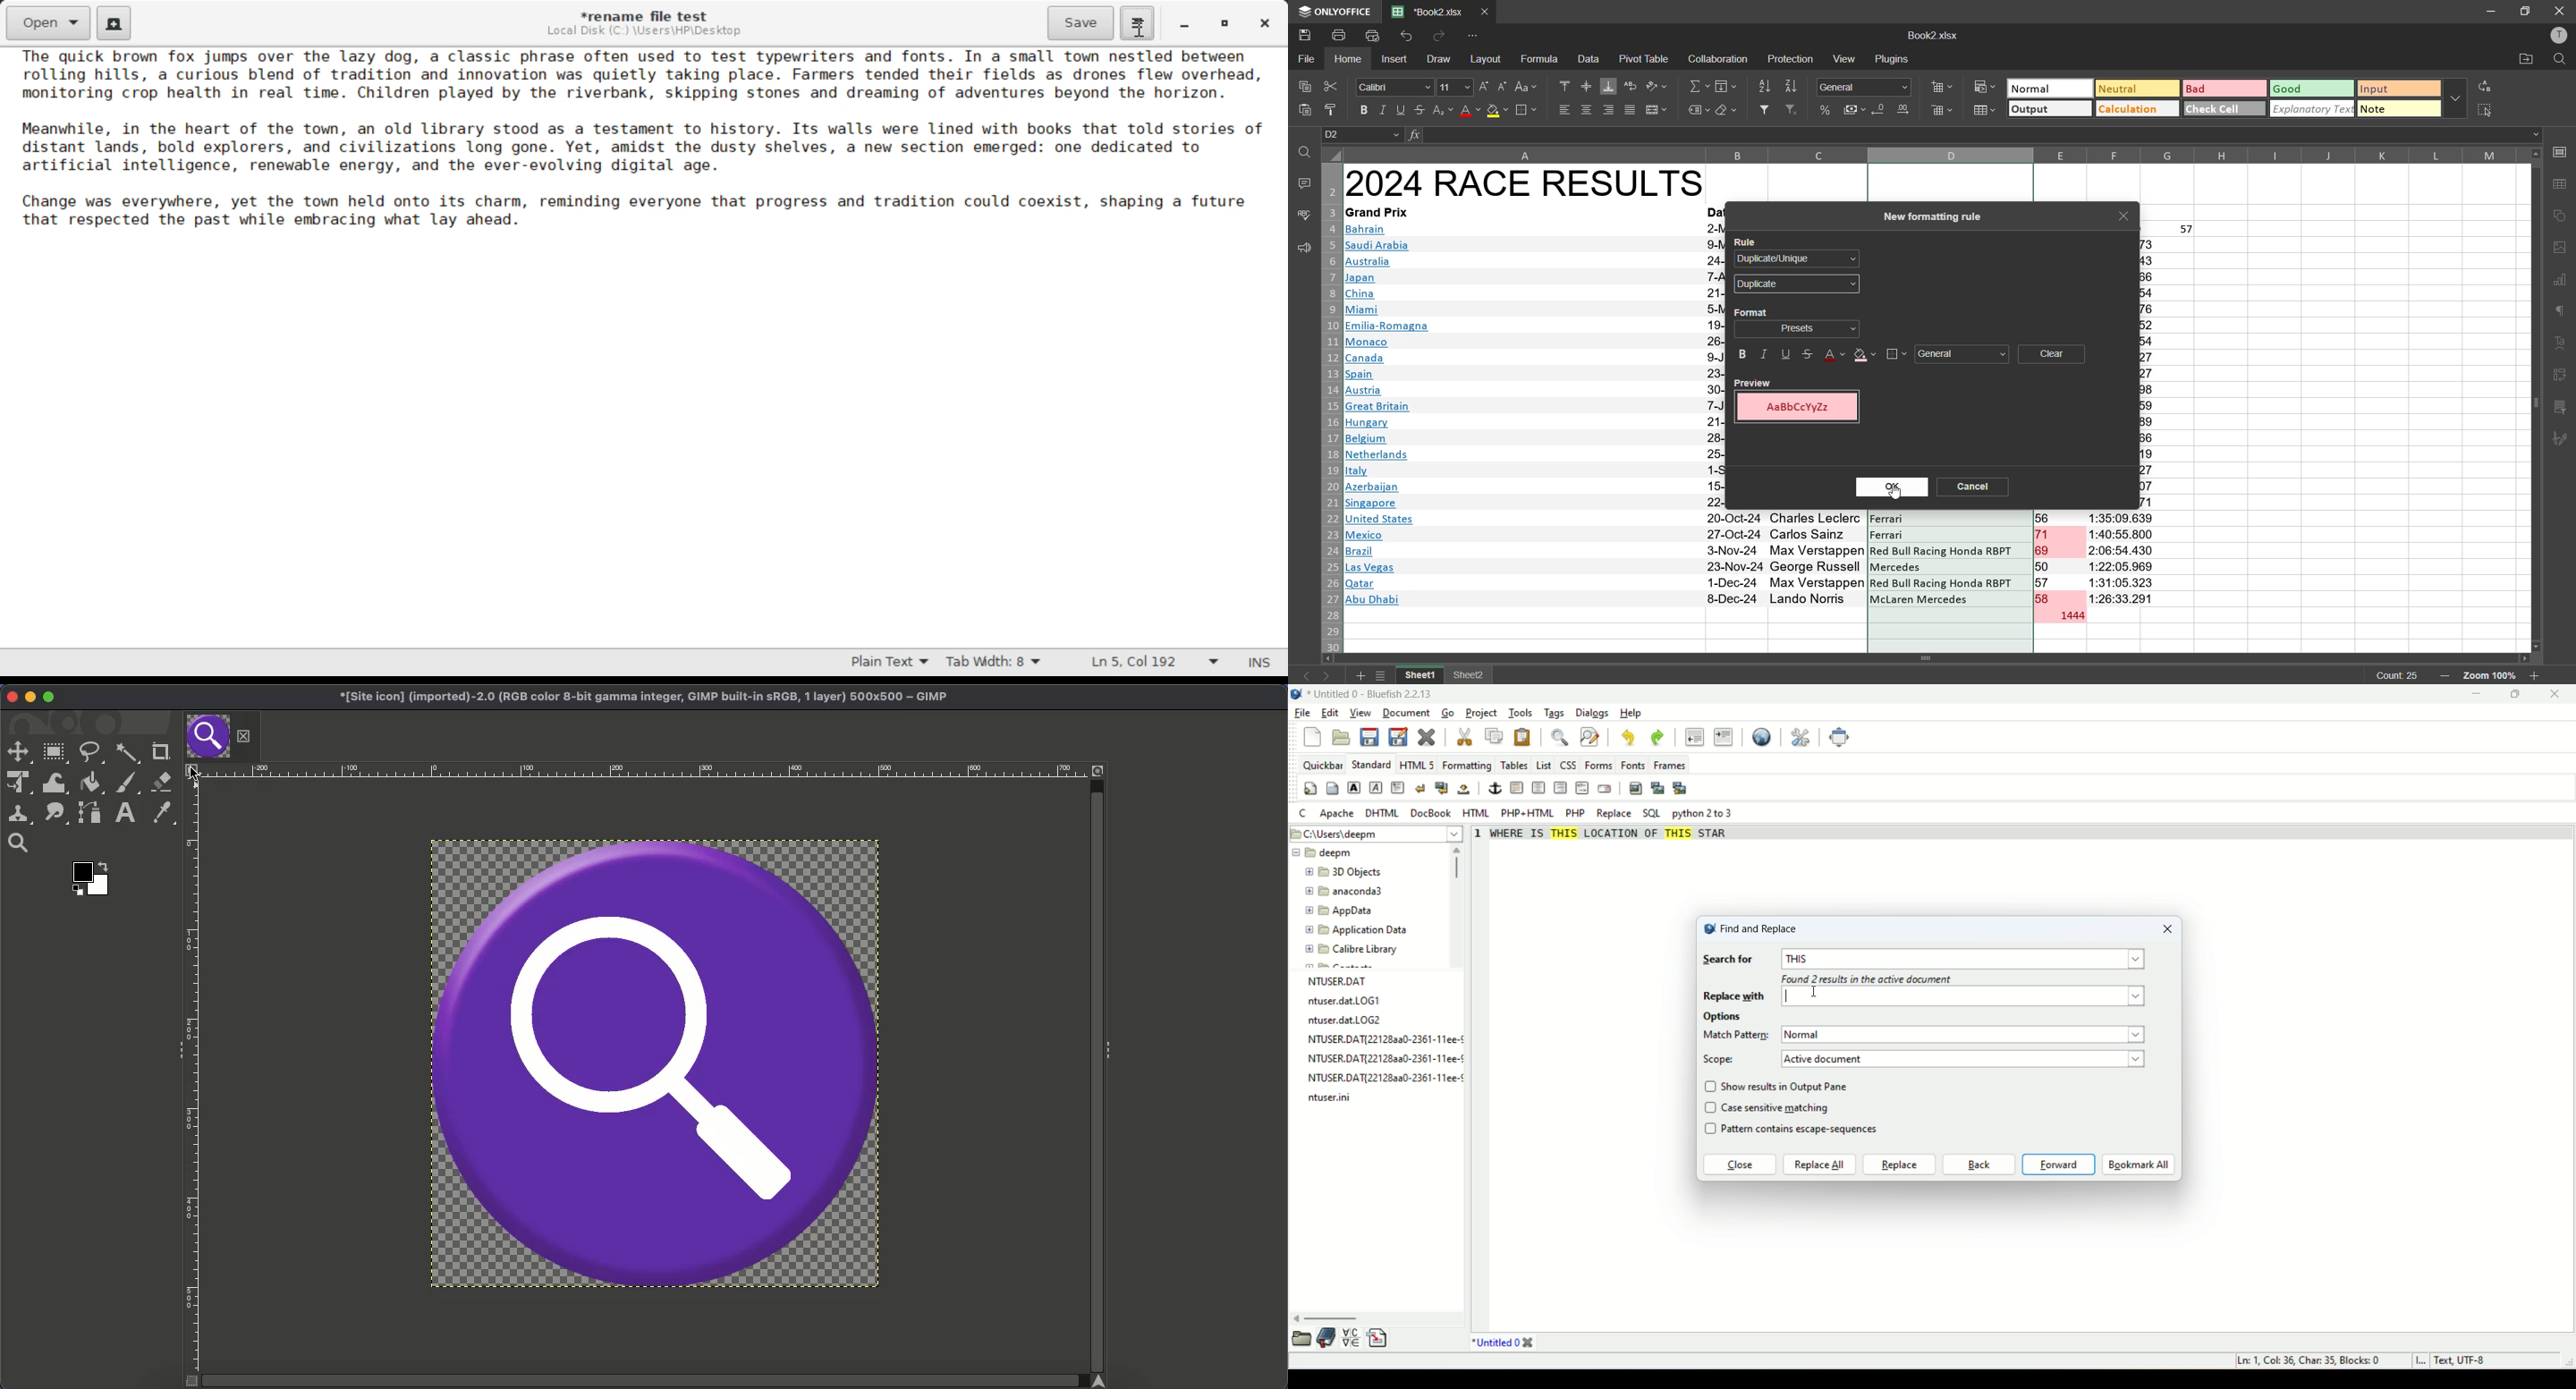  What do you see at coordinates (1422, 675) in the screenshot?
I see `sheet  name` at bounding box center [1422, 675].